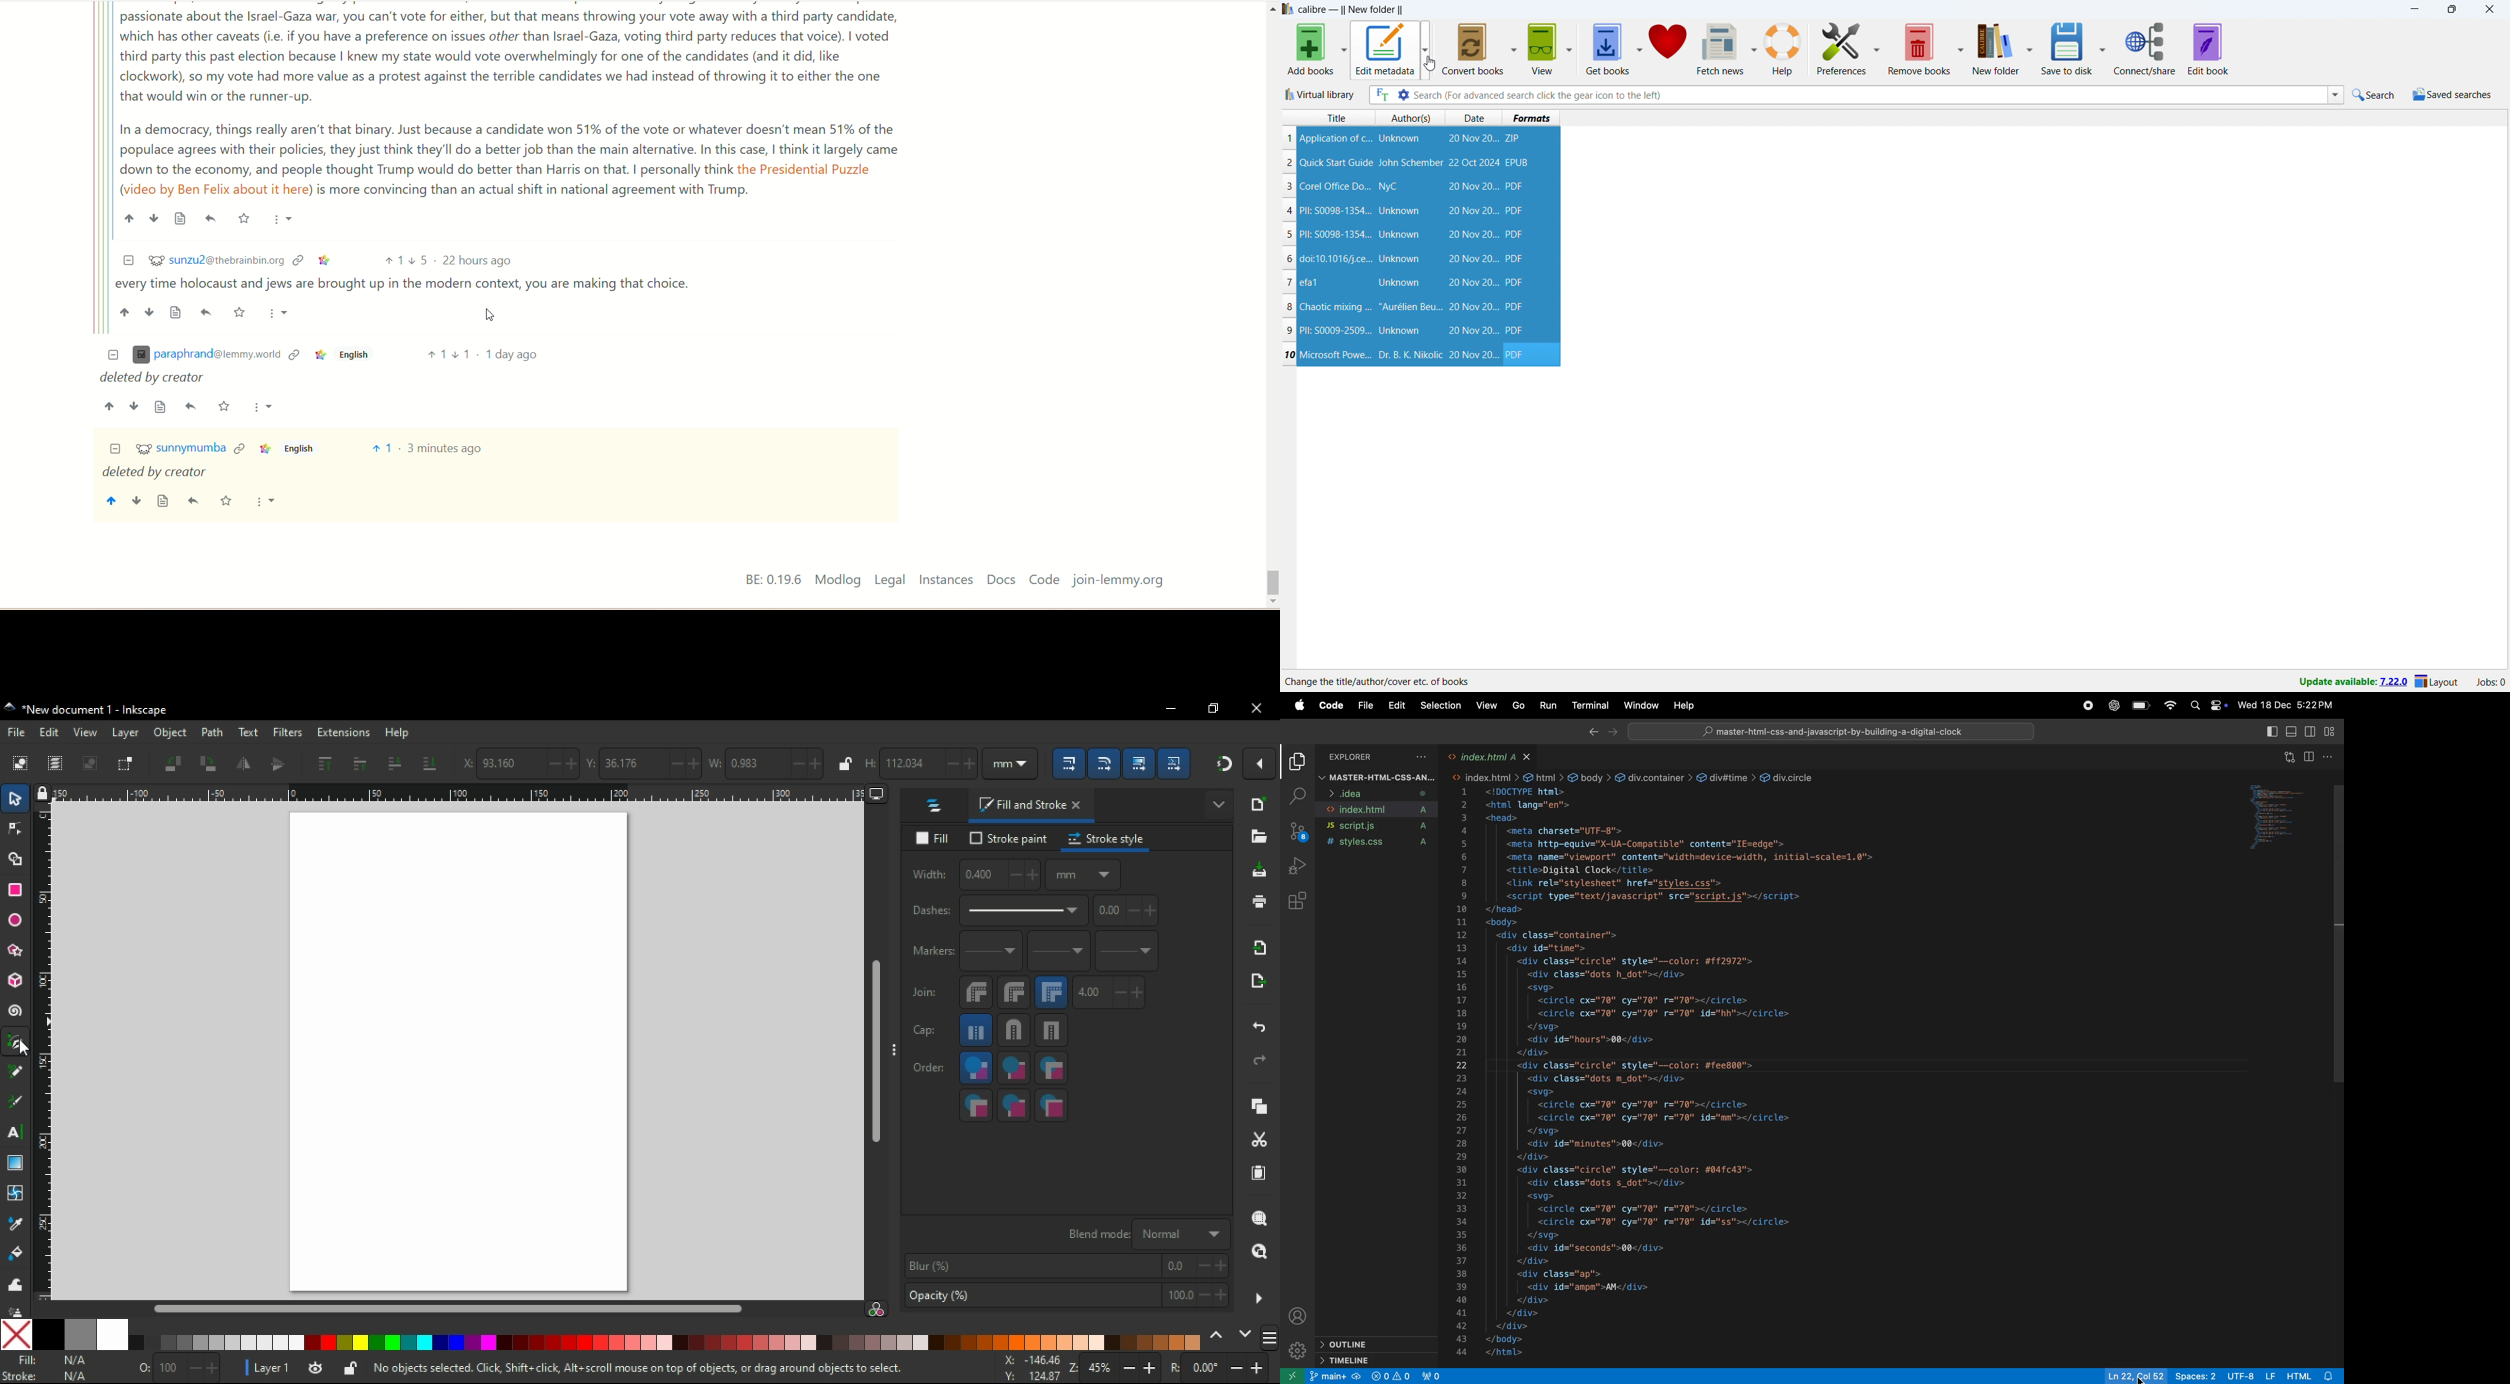 This screenshot has height=1400, width=2520. Describe the element at coordinates (1399, 235) in the screenshot. I see `Unknown` at that location.